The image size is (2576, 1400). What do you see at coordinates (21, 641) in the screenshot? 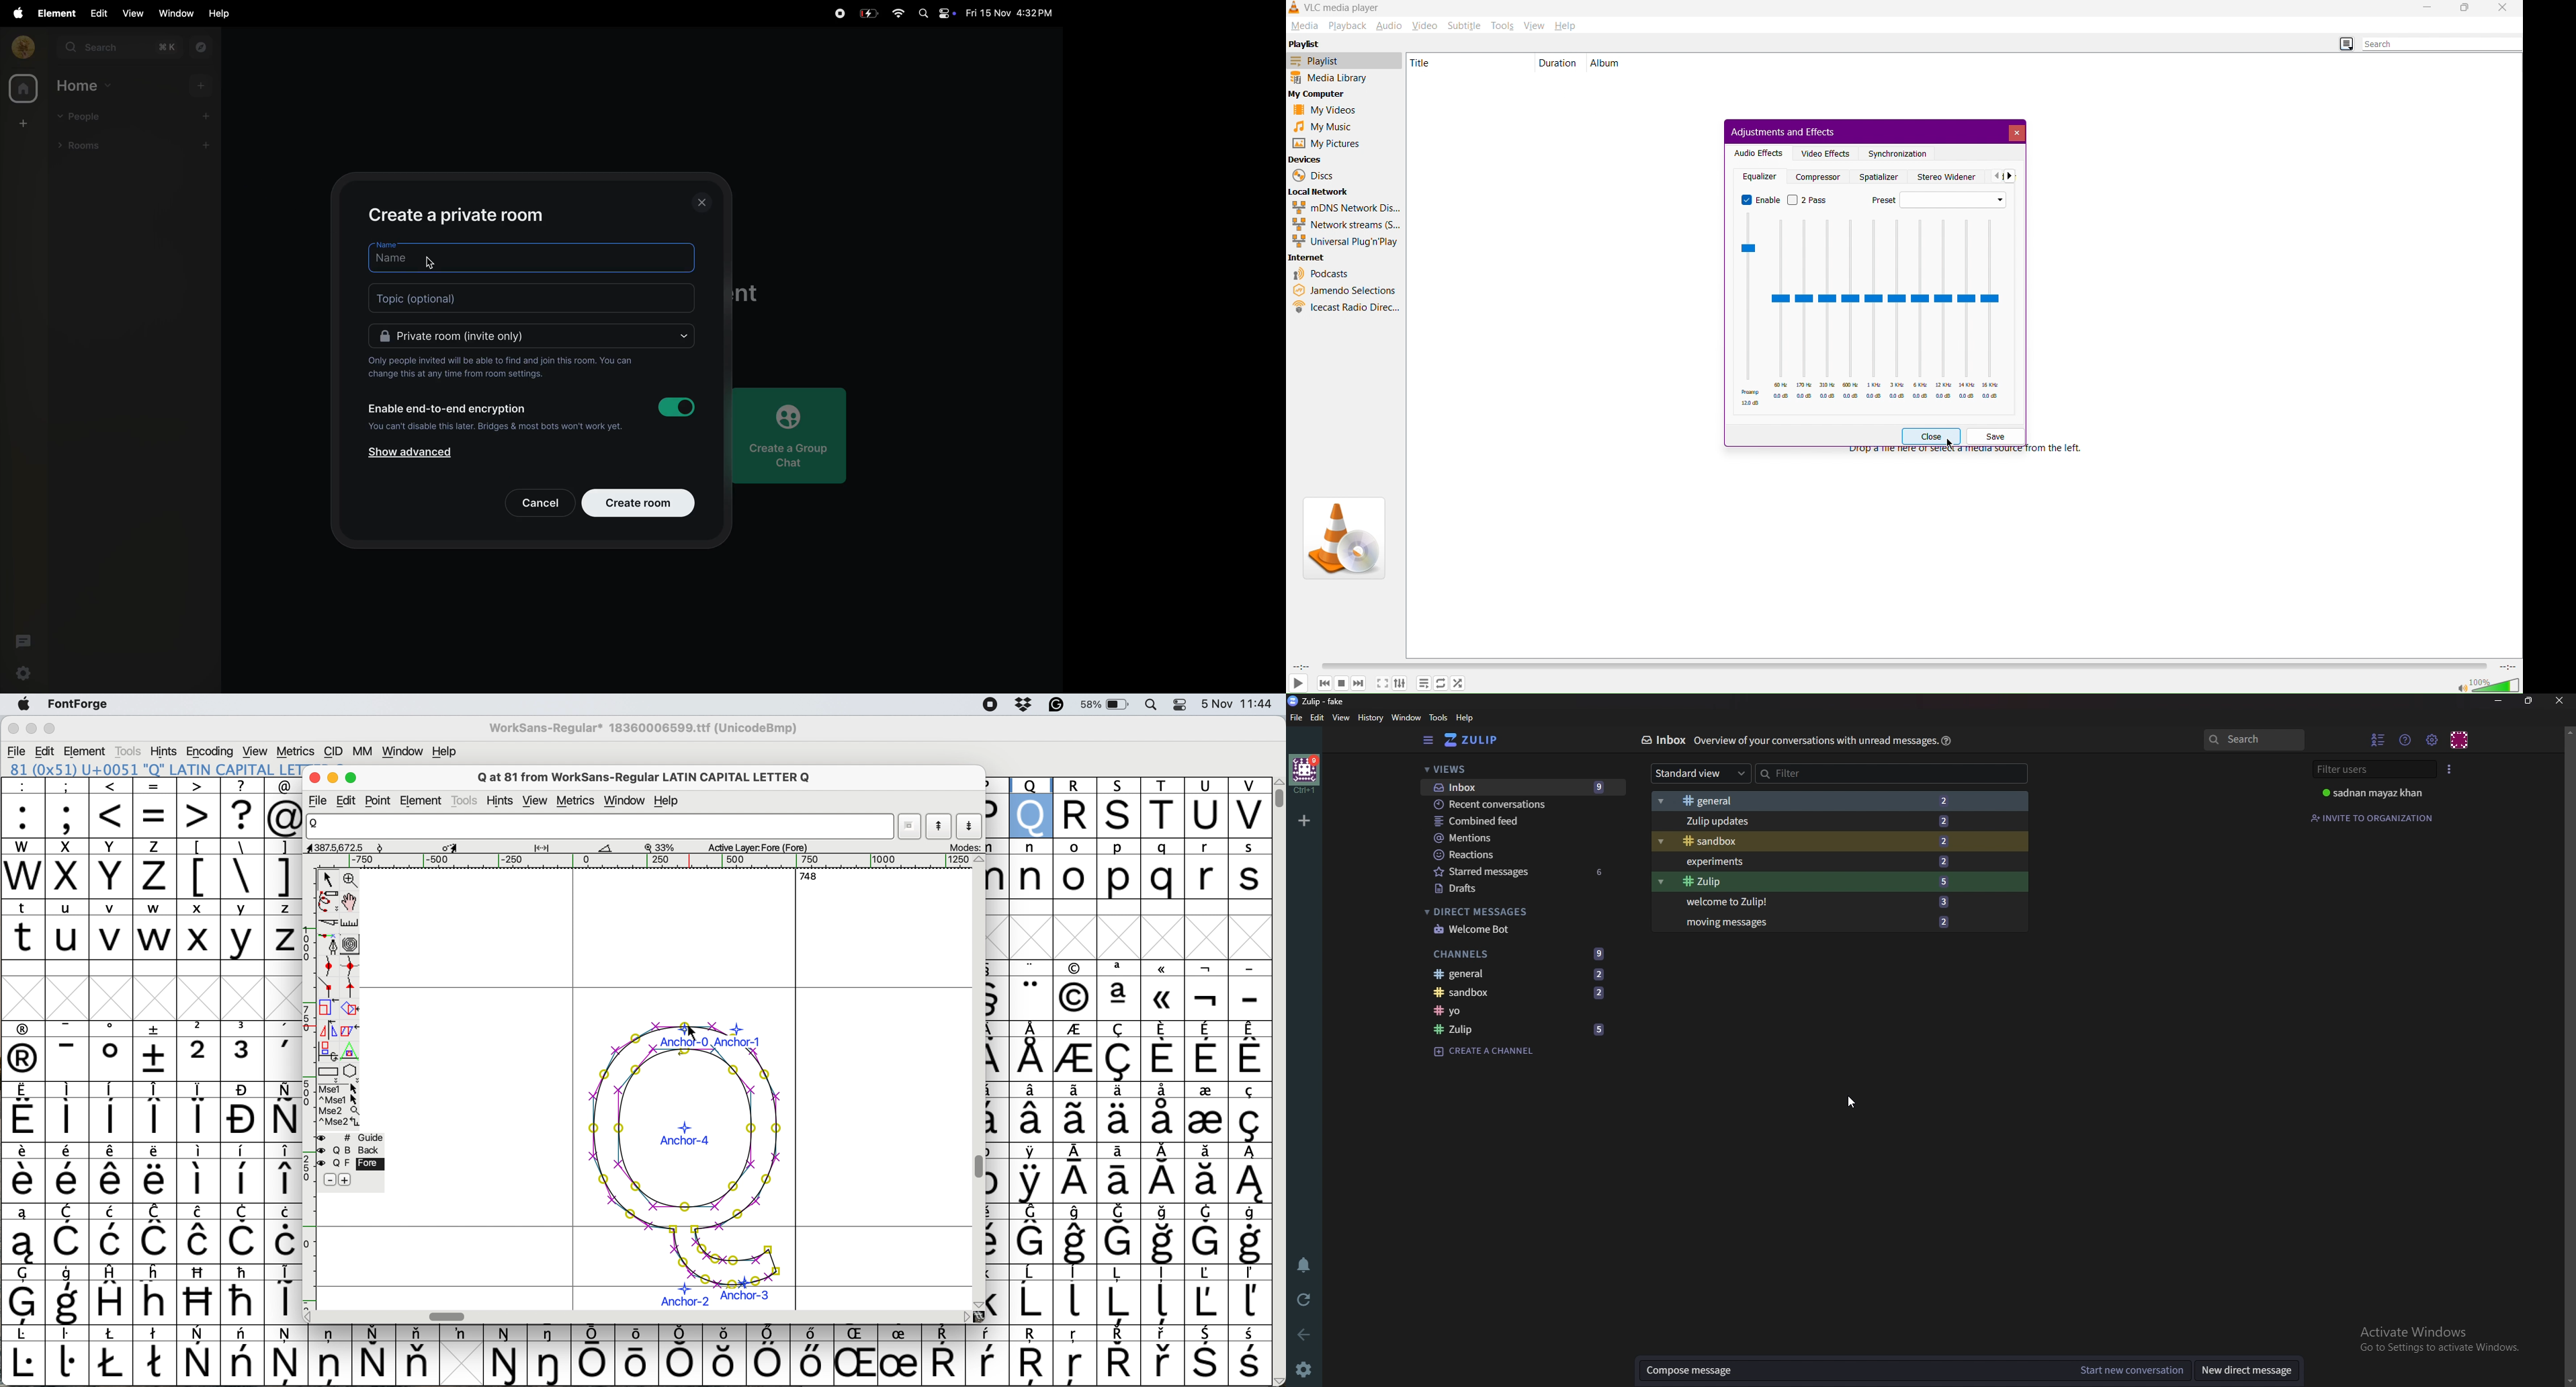
I see `threads` at bounding box center [21, 641].